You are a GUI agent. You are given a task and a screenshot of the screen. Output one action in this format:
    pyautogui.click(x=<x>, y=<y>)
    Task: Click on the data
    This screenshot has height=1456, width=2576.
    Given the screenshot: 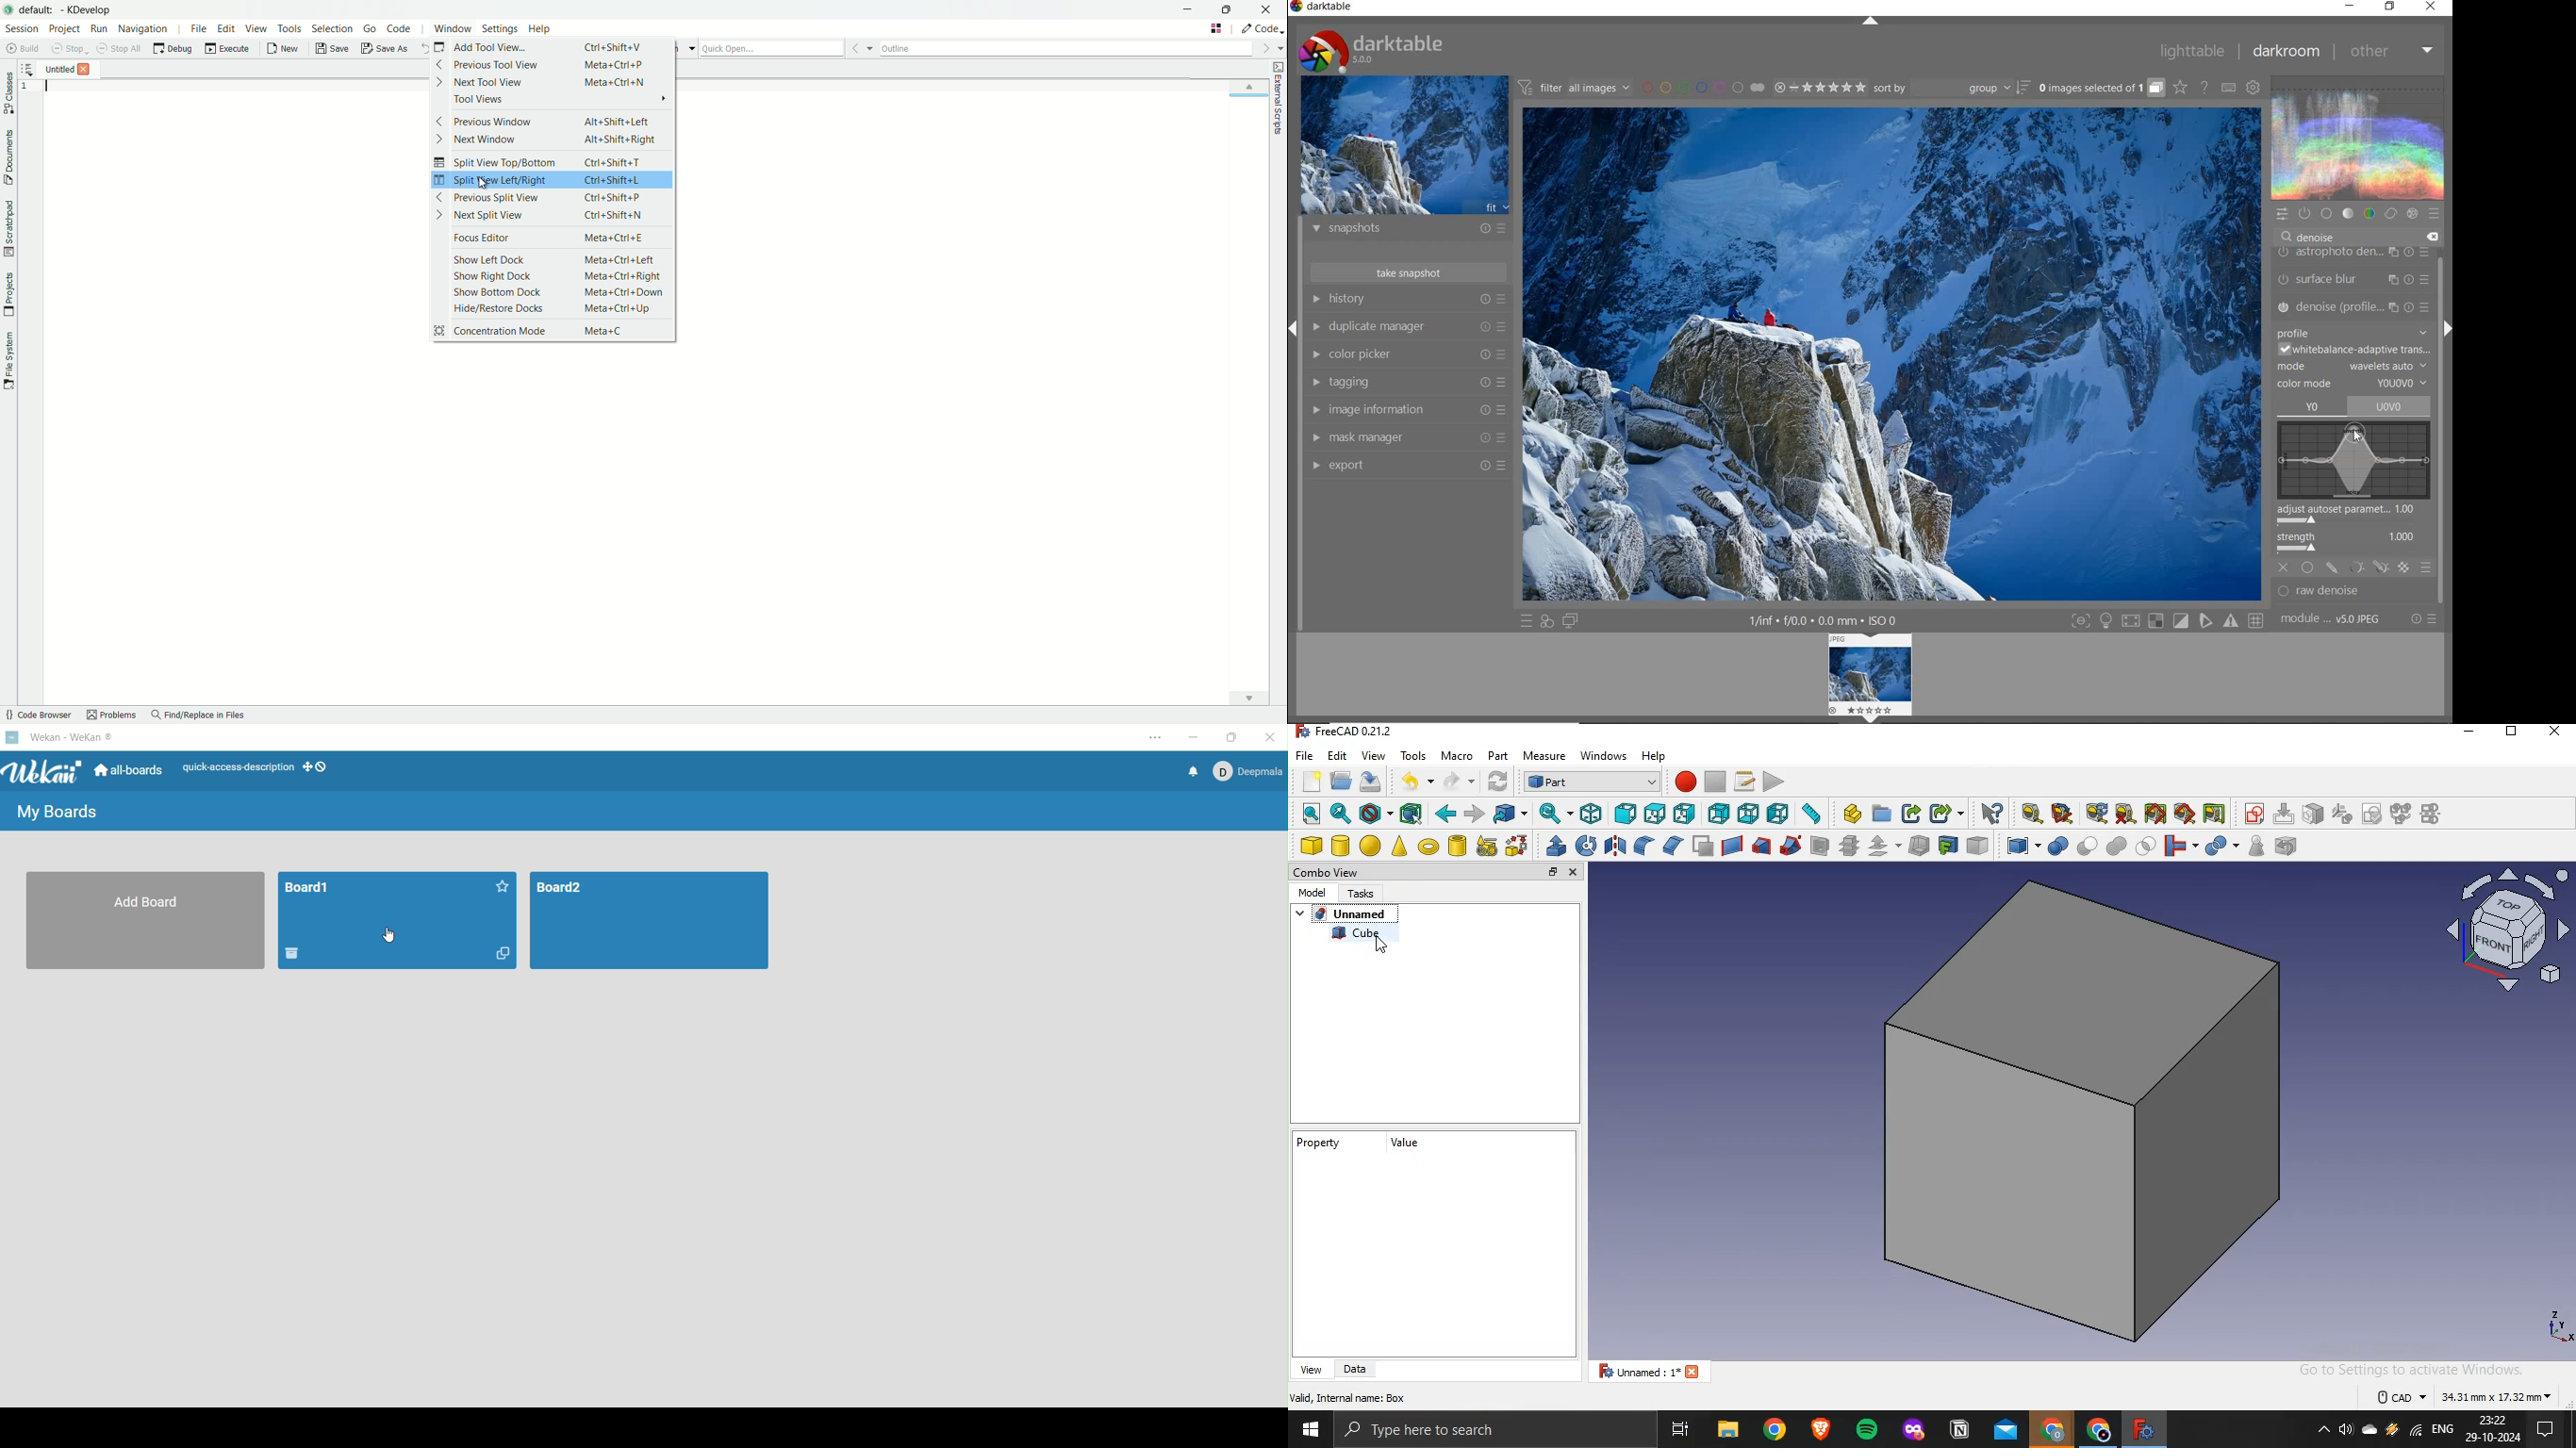 What is the action you would take?
    pyautogui.click(x=1357, y=1369)
    